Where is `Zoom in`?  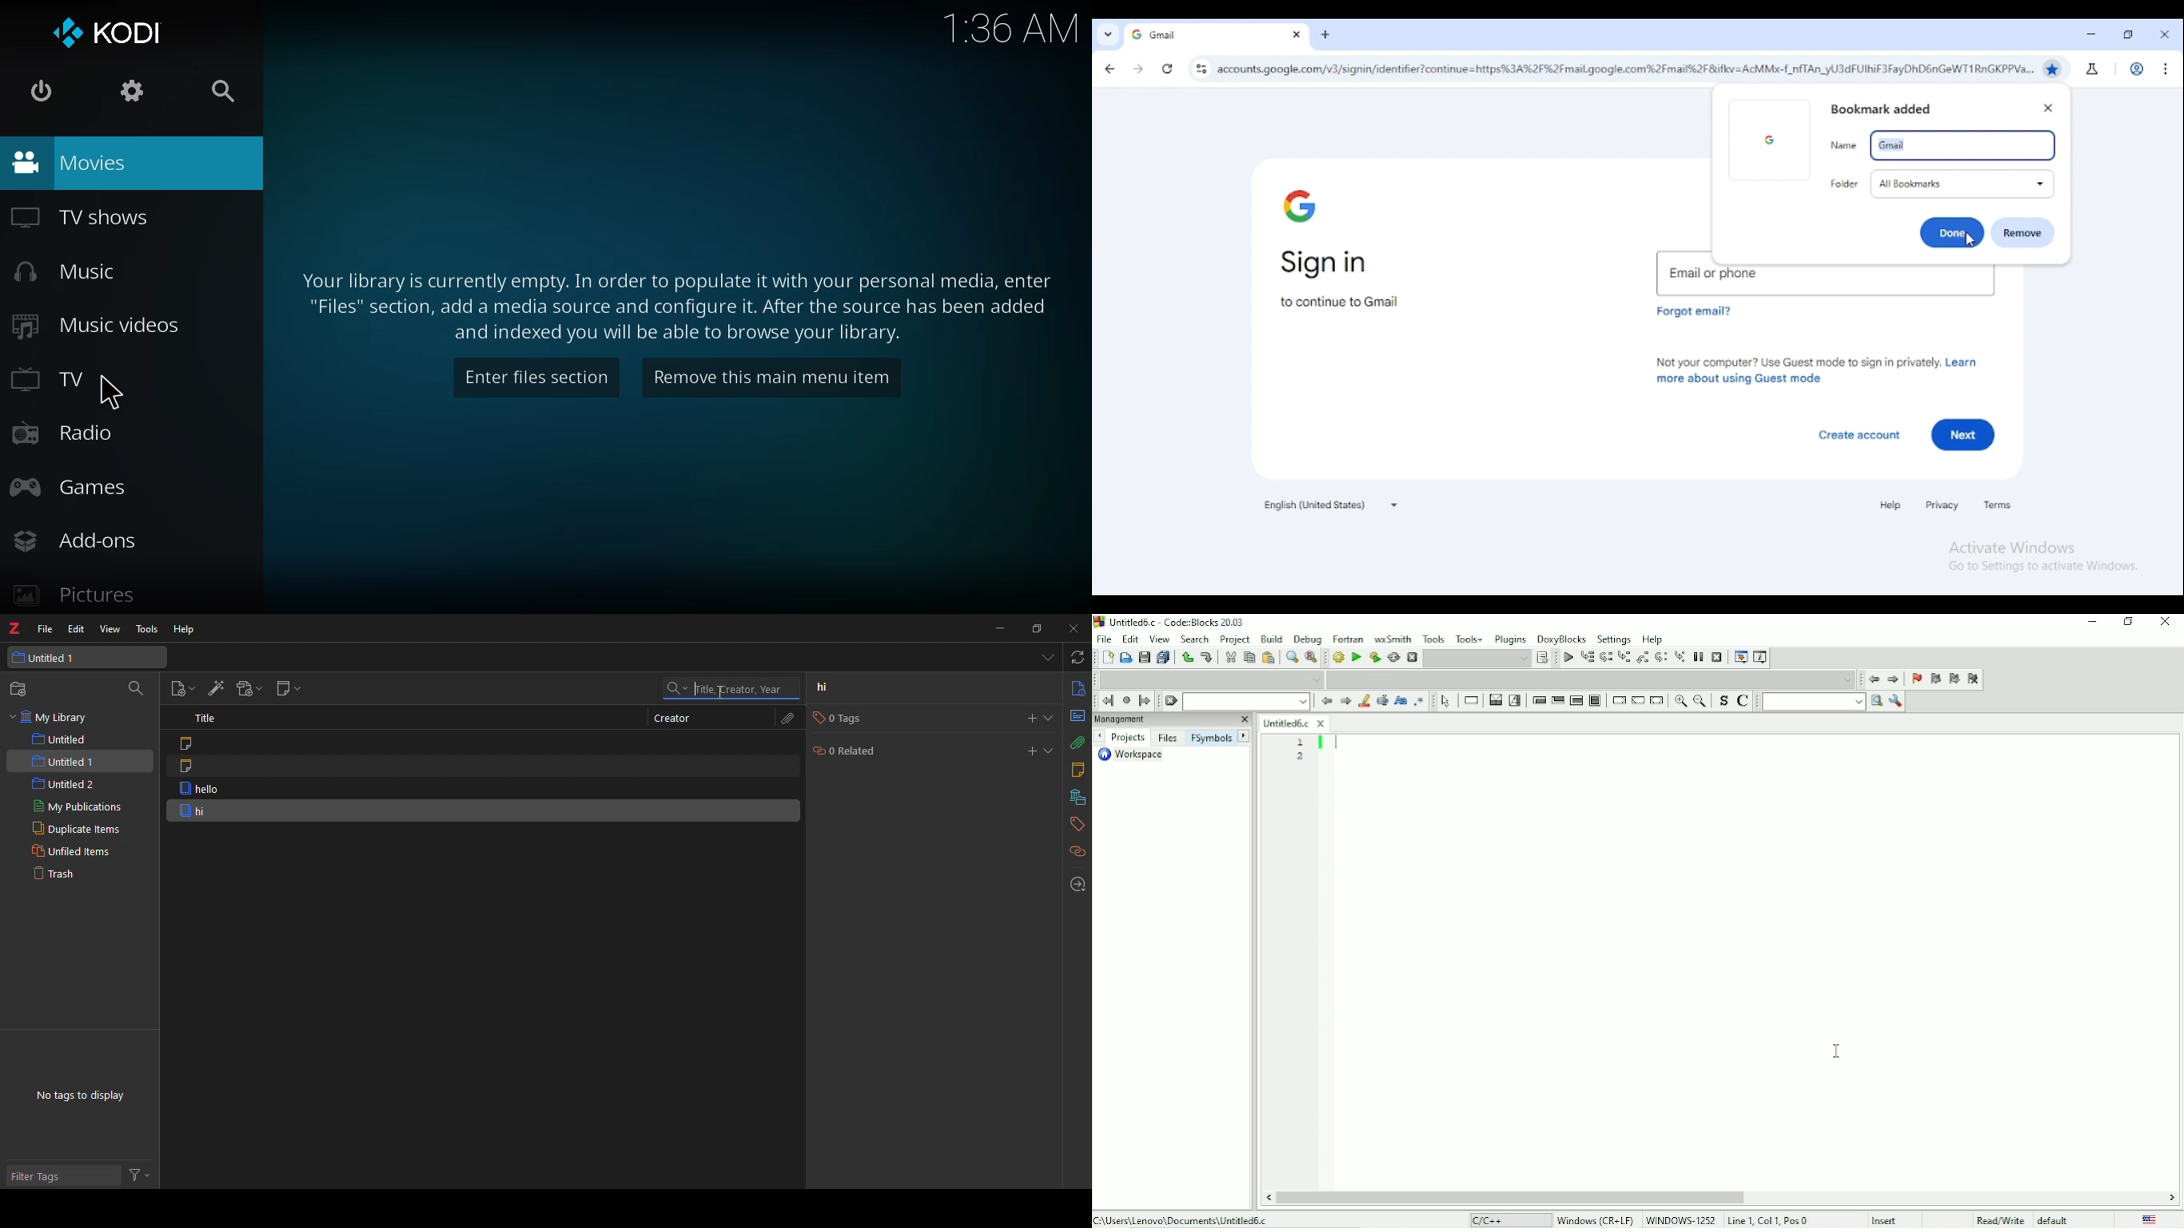 Zoom in is located at coordinates (1682, 702).